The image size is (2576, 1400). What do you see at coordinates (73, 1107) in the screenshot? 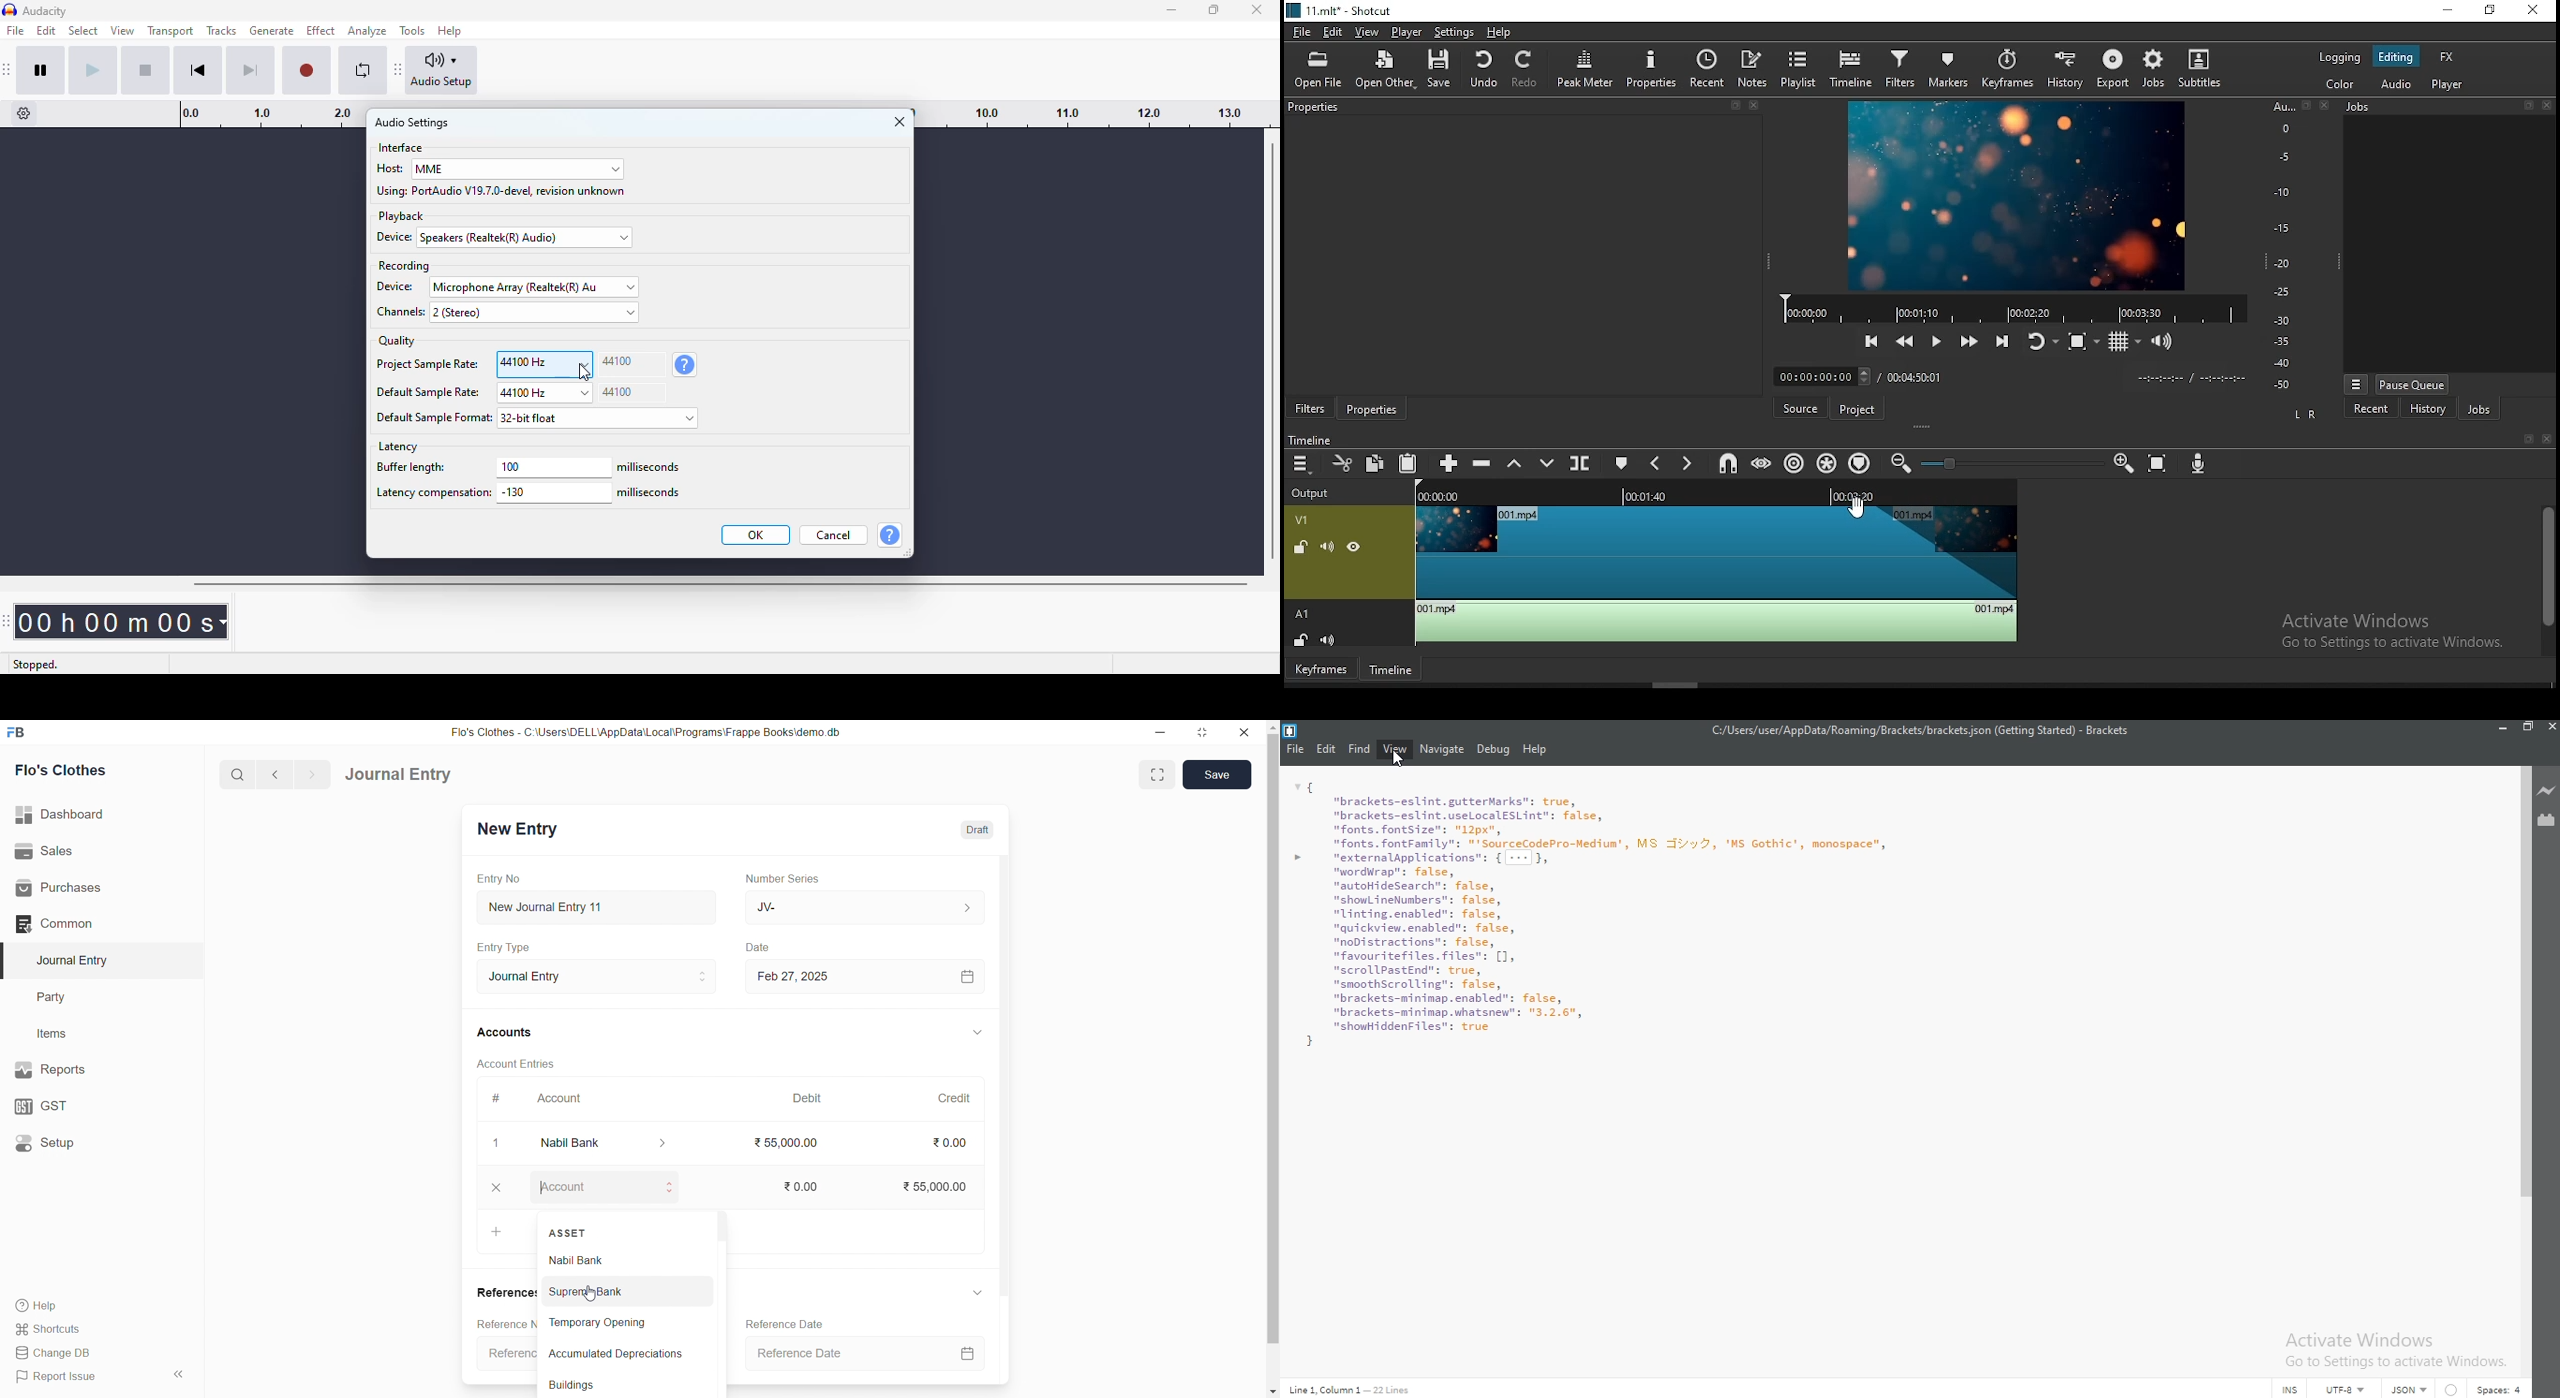
I see `GST` at bounding box center [73, 1107].